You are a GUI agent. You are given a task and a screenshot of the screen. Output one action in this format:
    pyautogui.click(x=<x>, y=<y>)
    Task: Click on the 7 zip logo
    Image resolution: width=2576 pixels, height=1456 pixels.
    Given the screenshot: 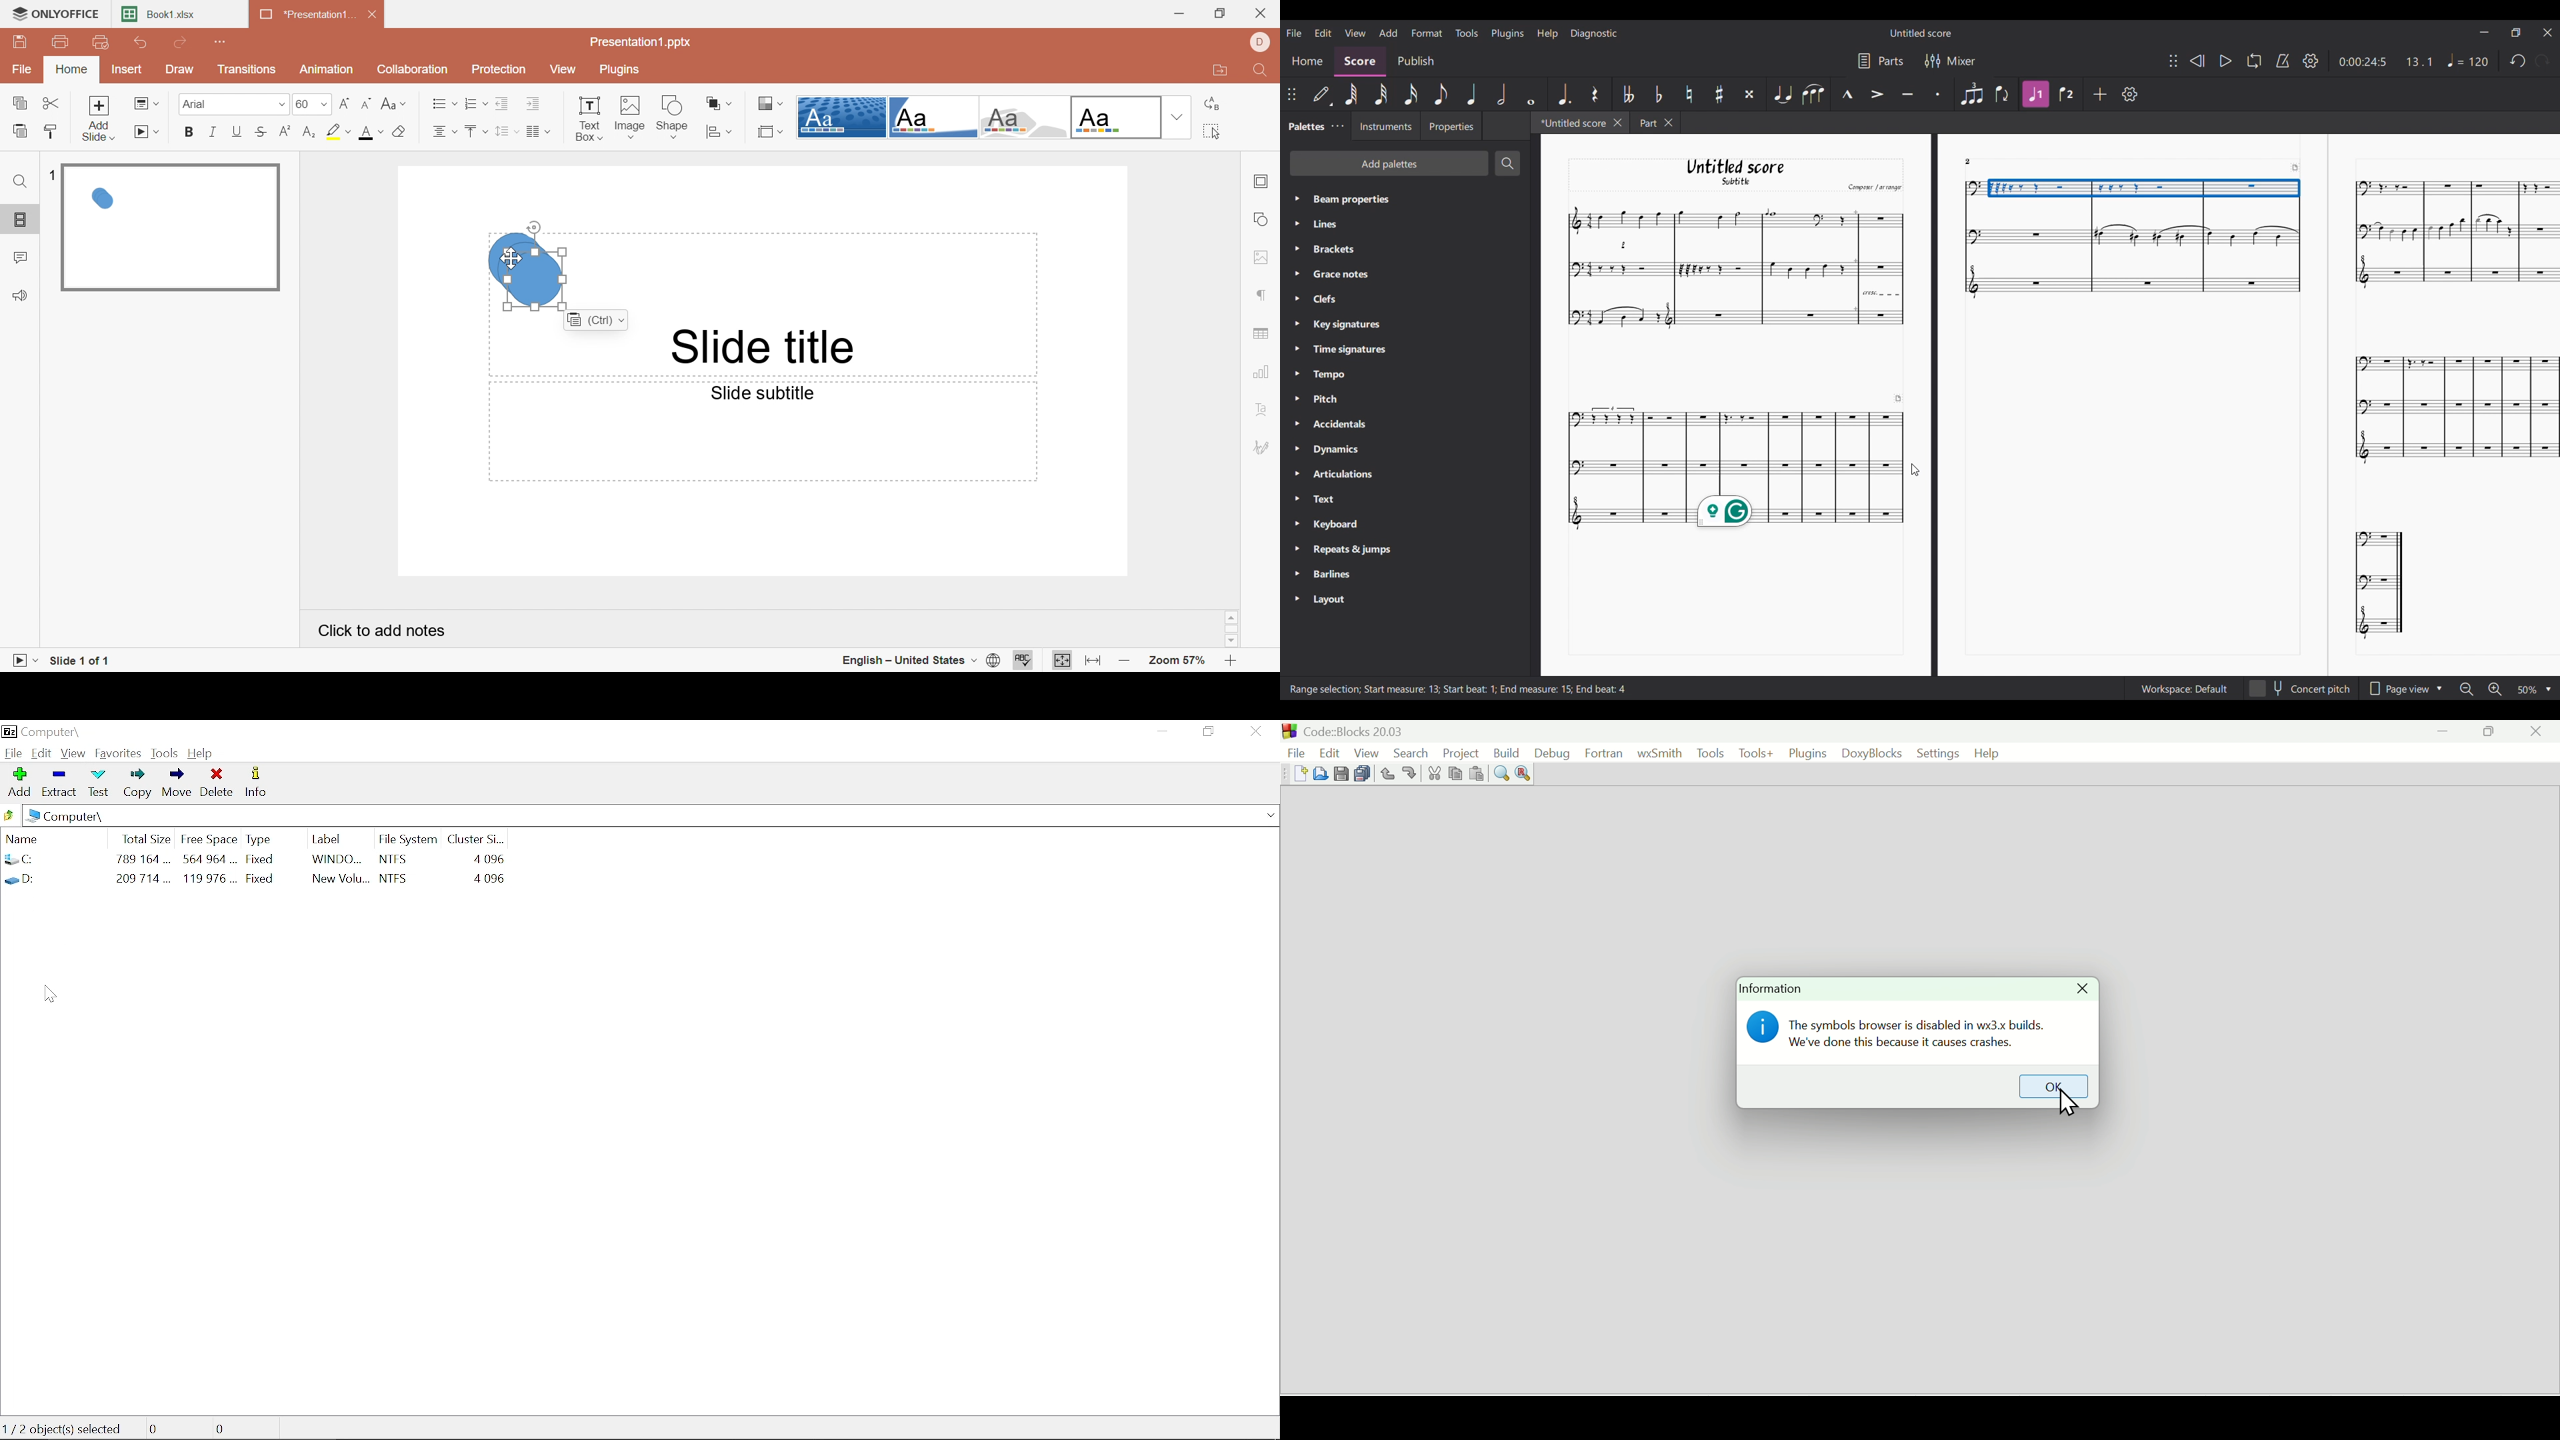 What is the action you would take?
    pyautogui.click(x=11, y=731)
    